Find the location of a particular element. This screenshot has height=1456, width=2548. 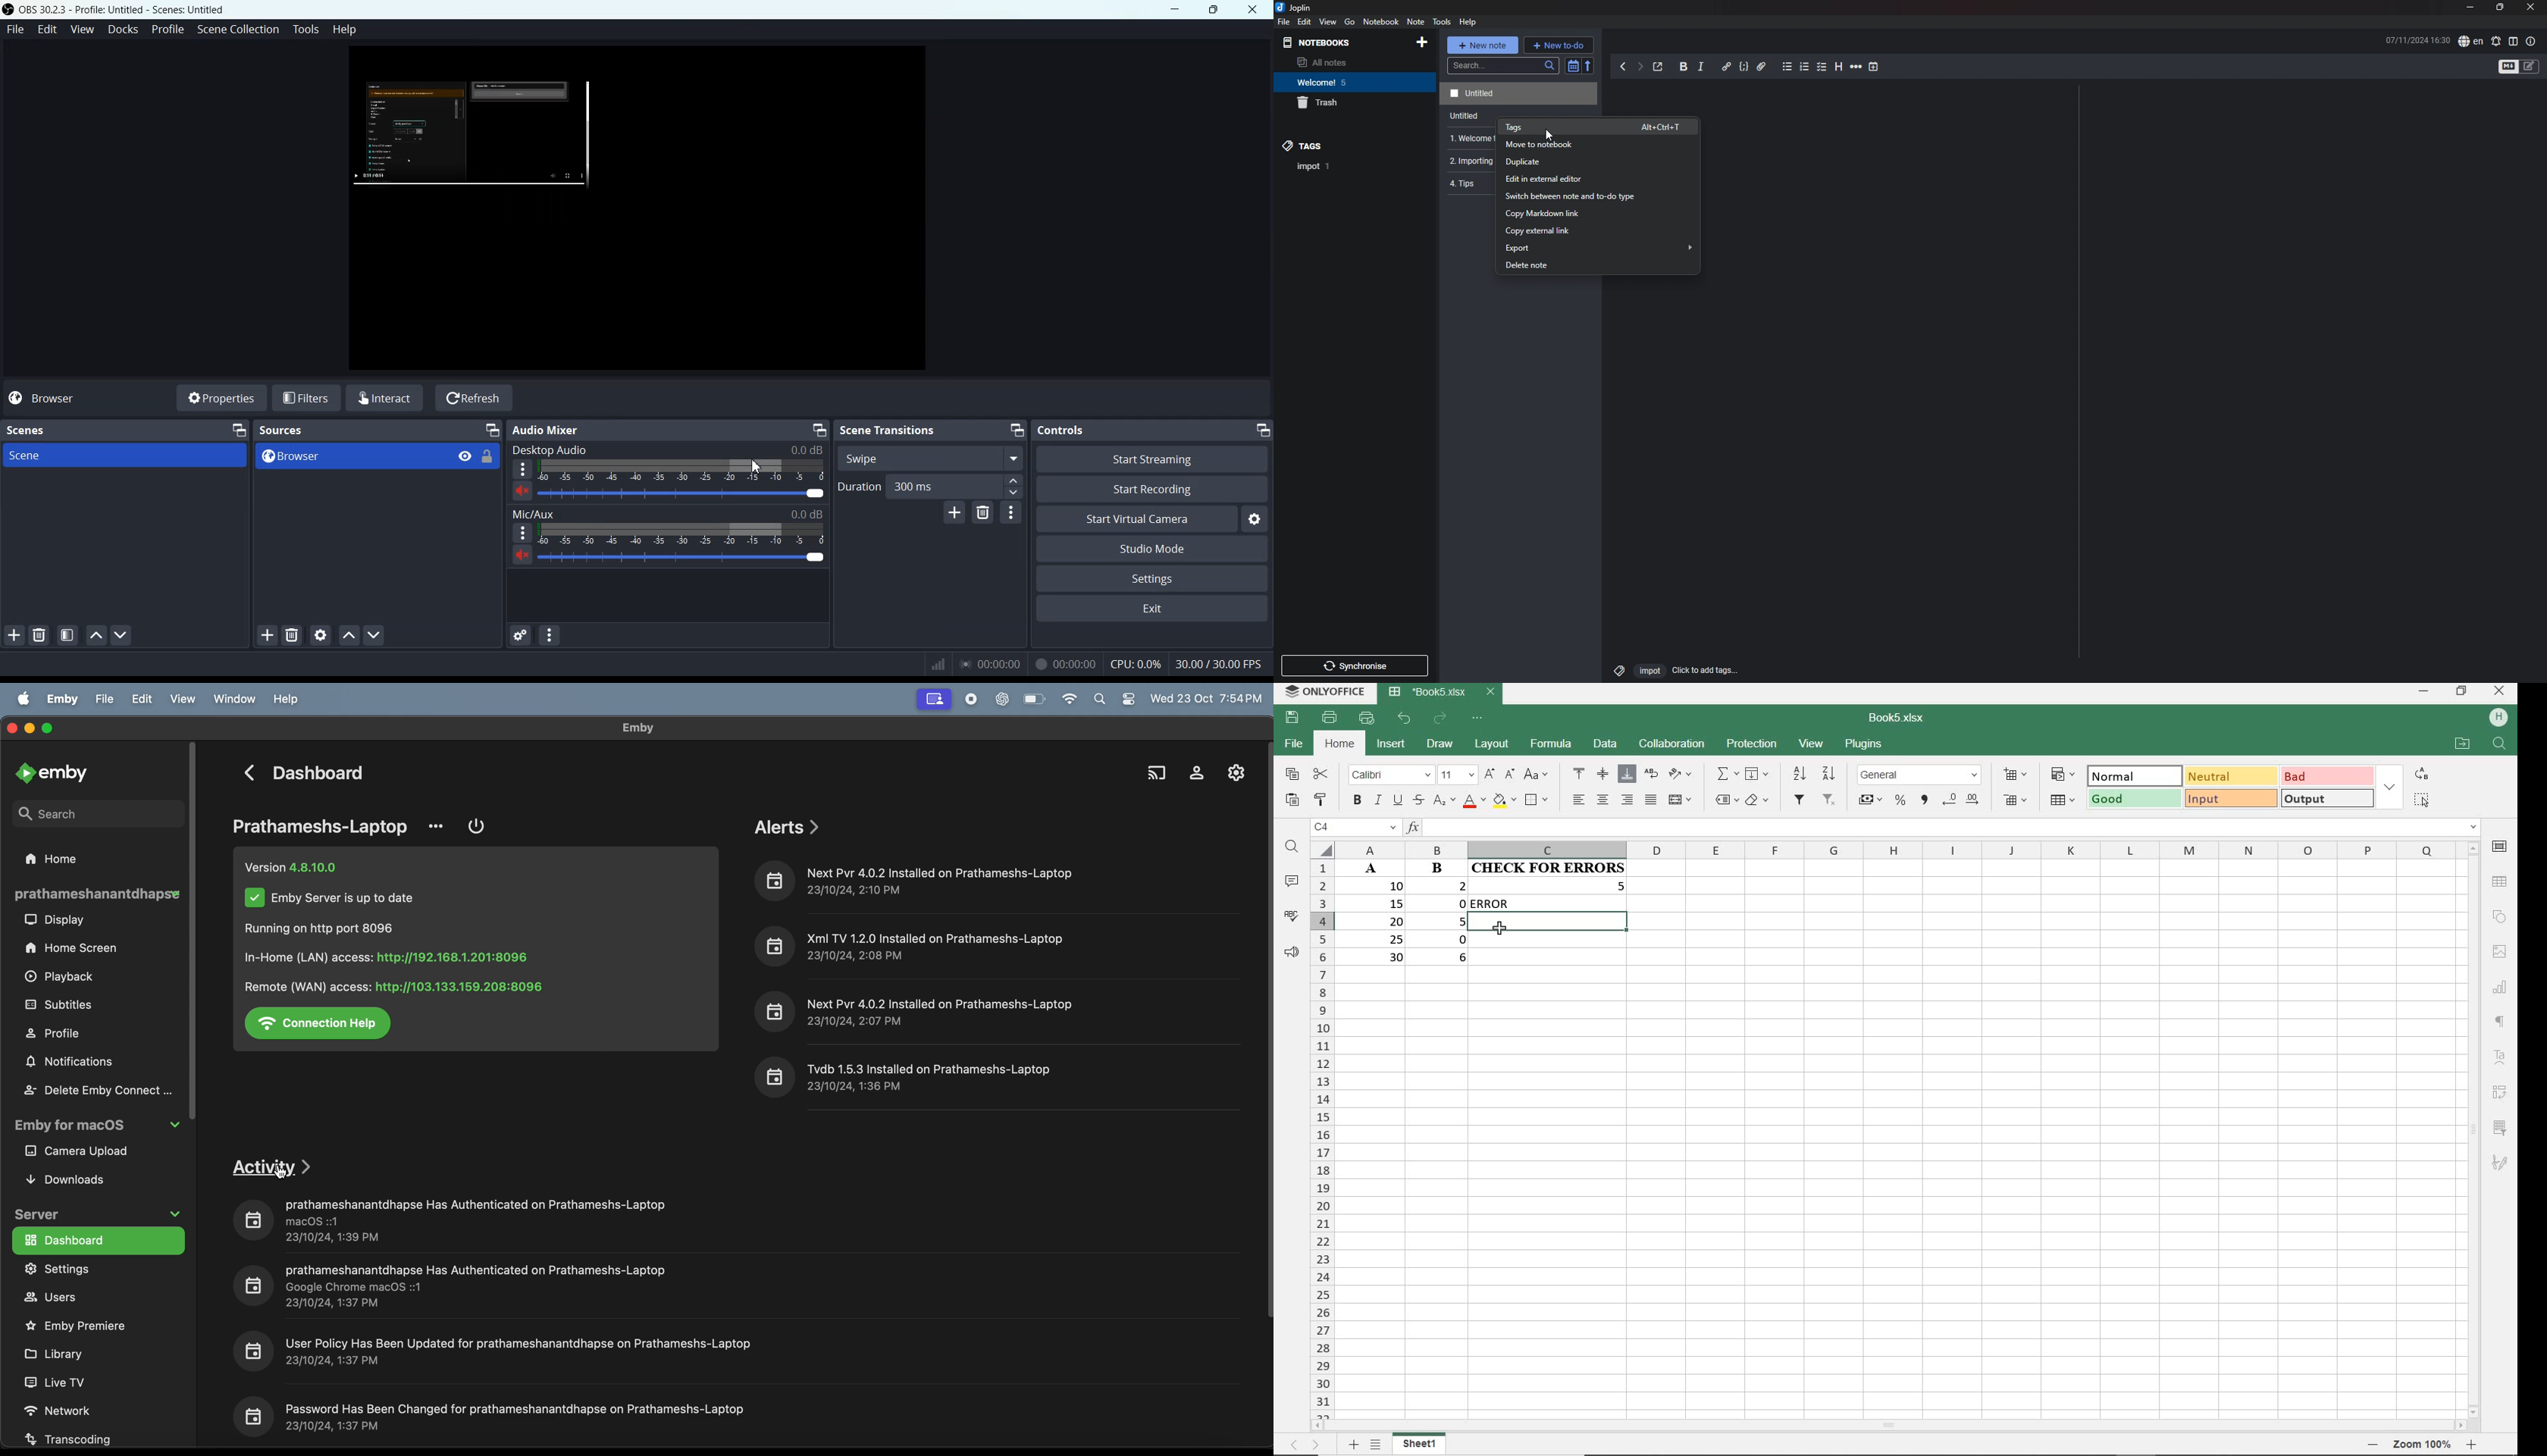

tag is located at coordinates (1314, 166).